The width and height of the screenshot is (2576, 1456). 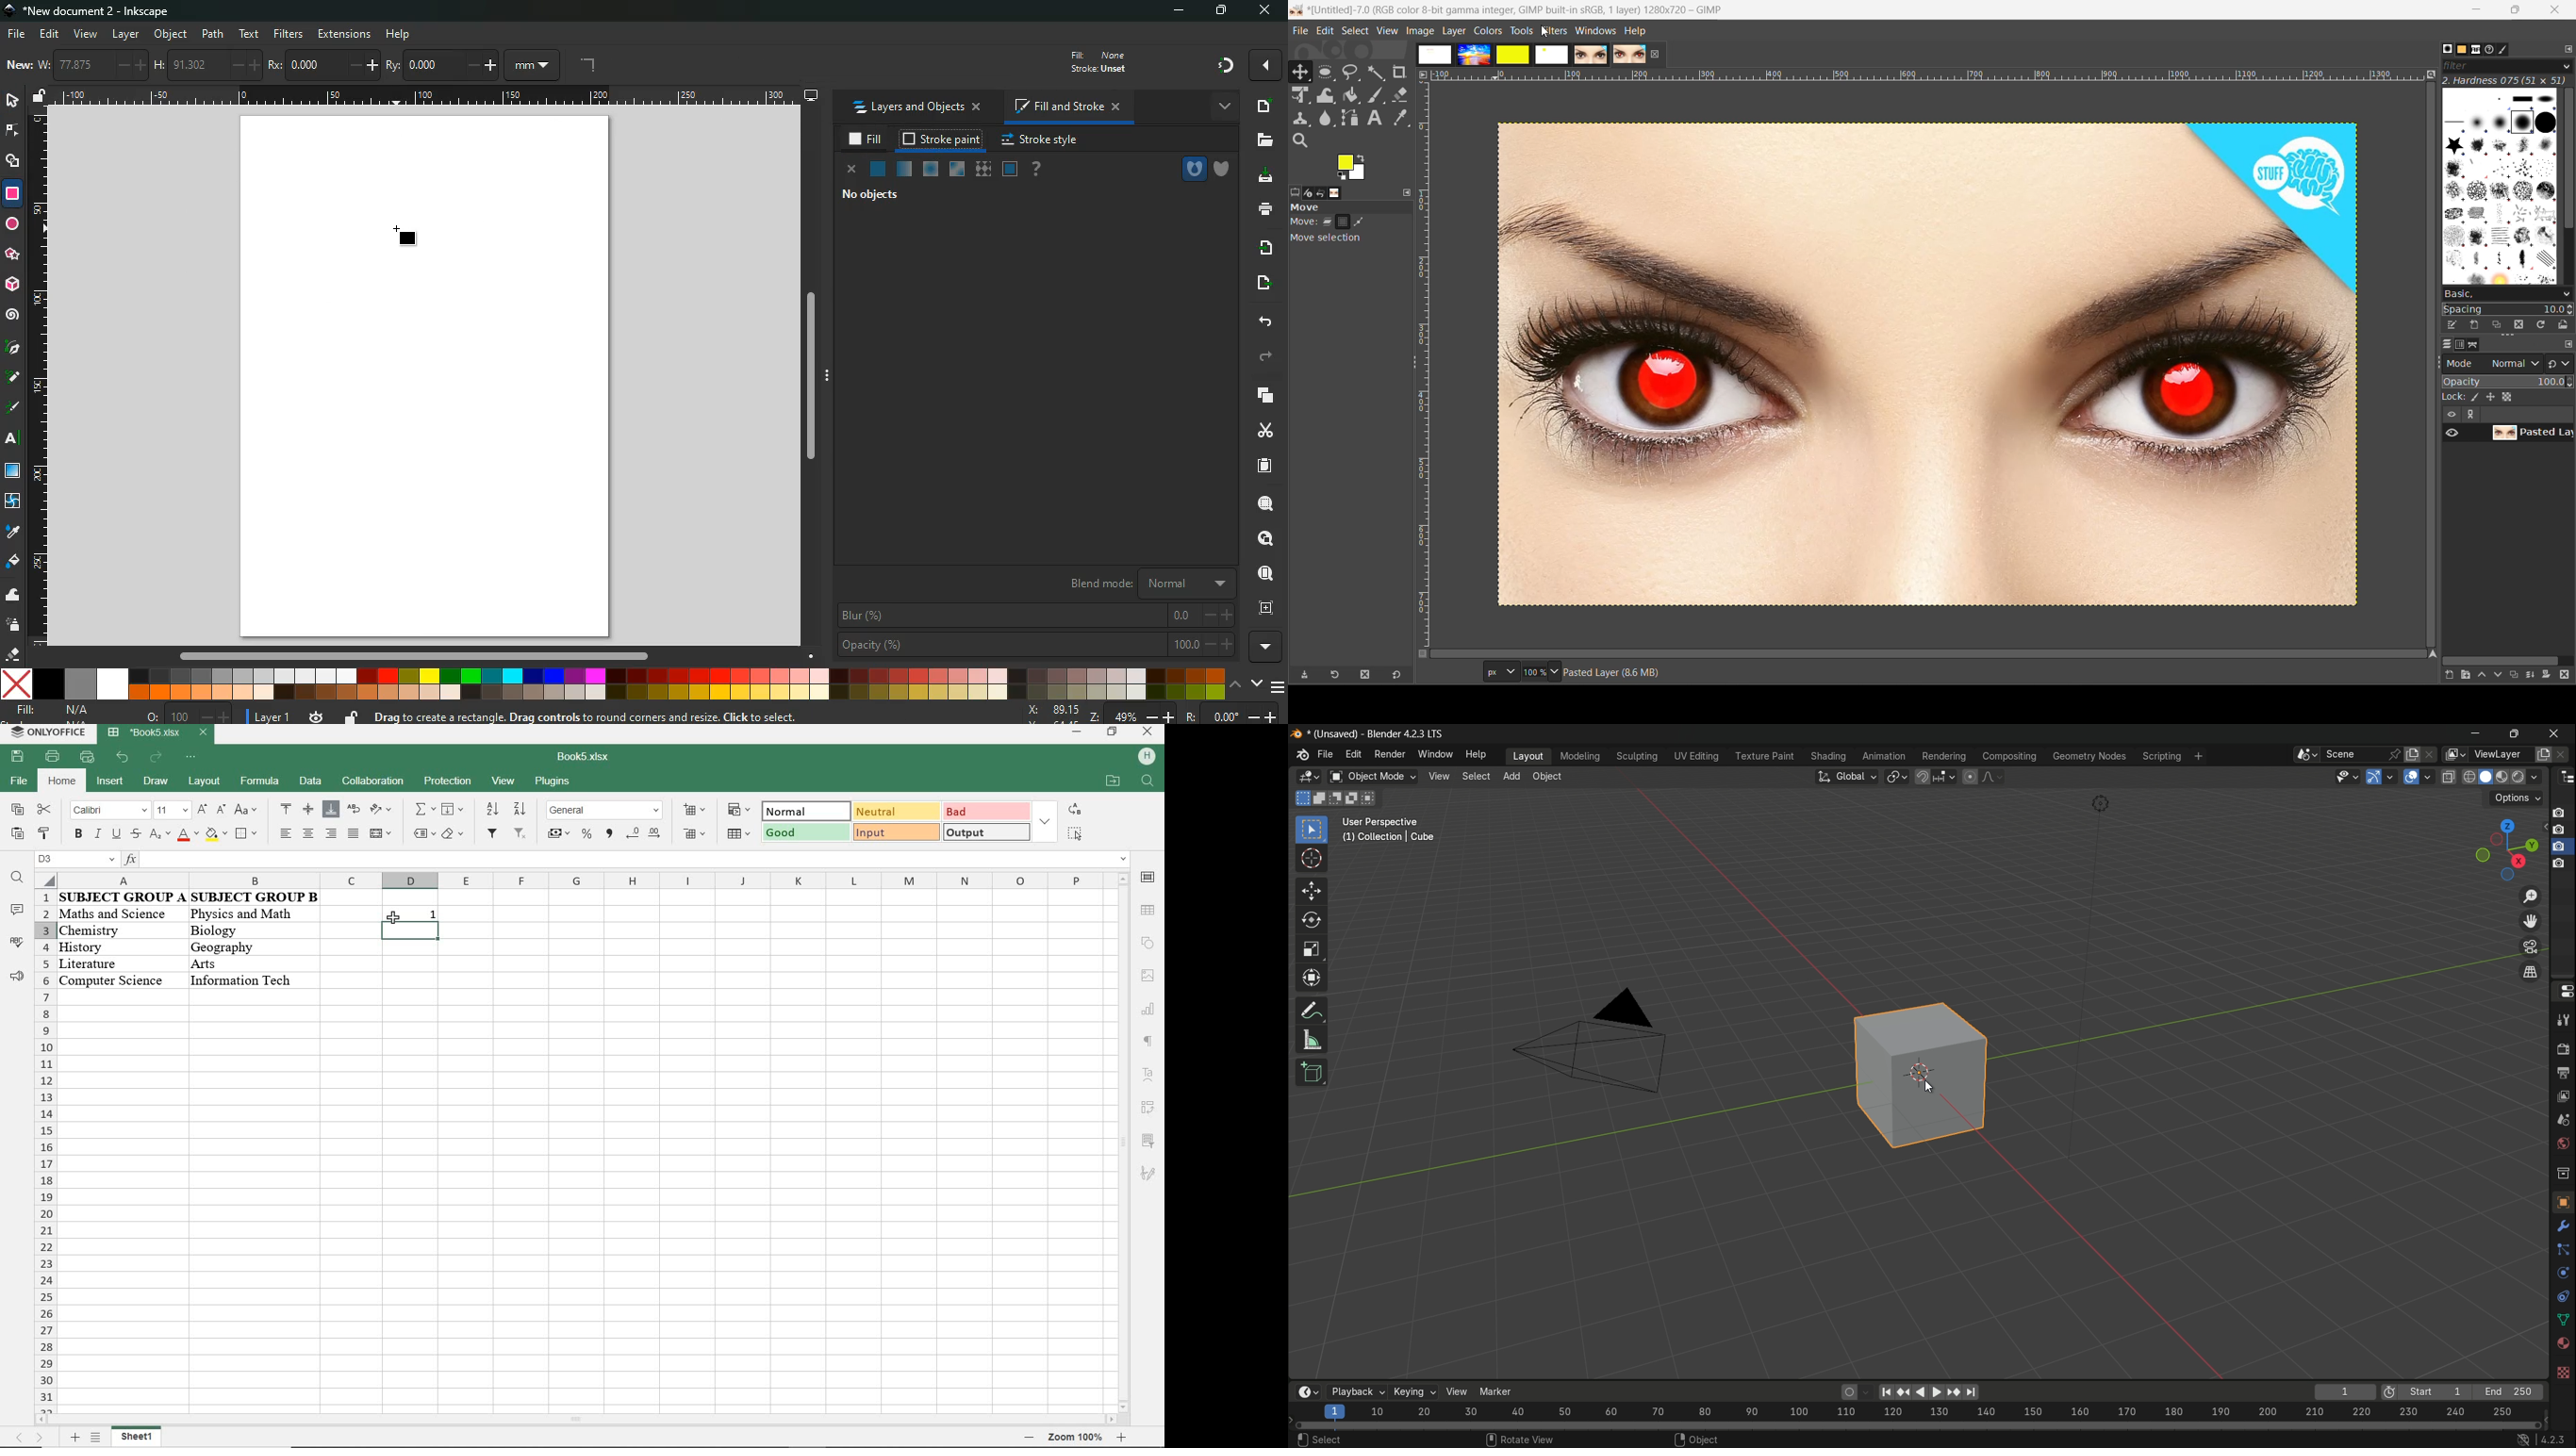 I want to click on keying, so click(x=1414, y=1390).